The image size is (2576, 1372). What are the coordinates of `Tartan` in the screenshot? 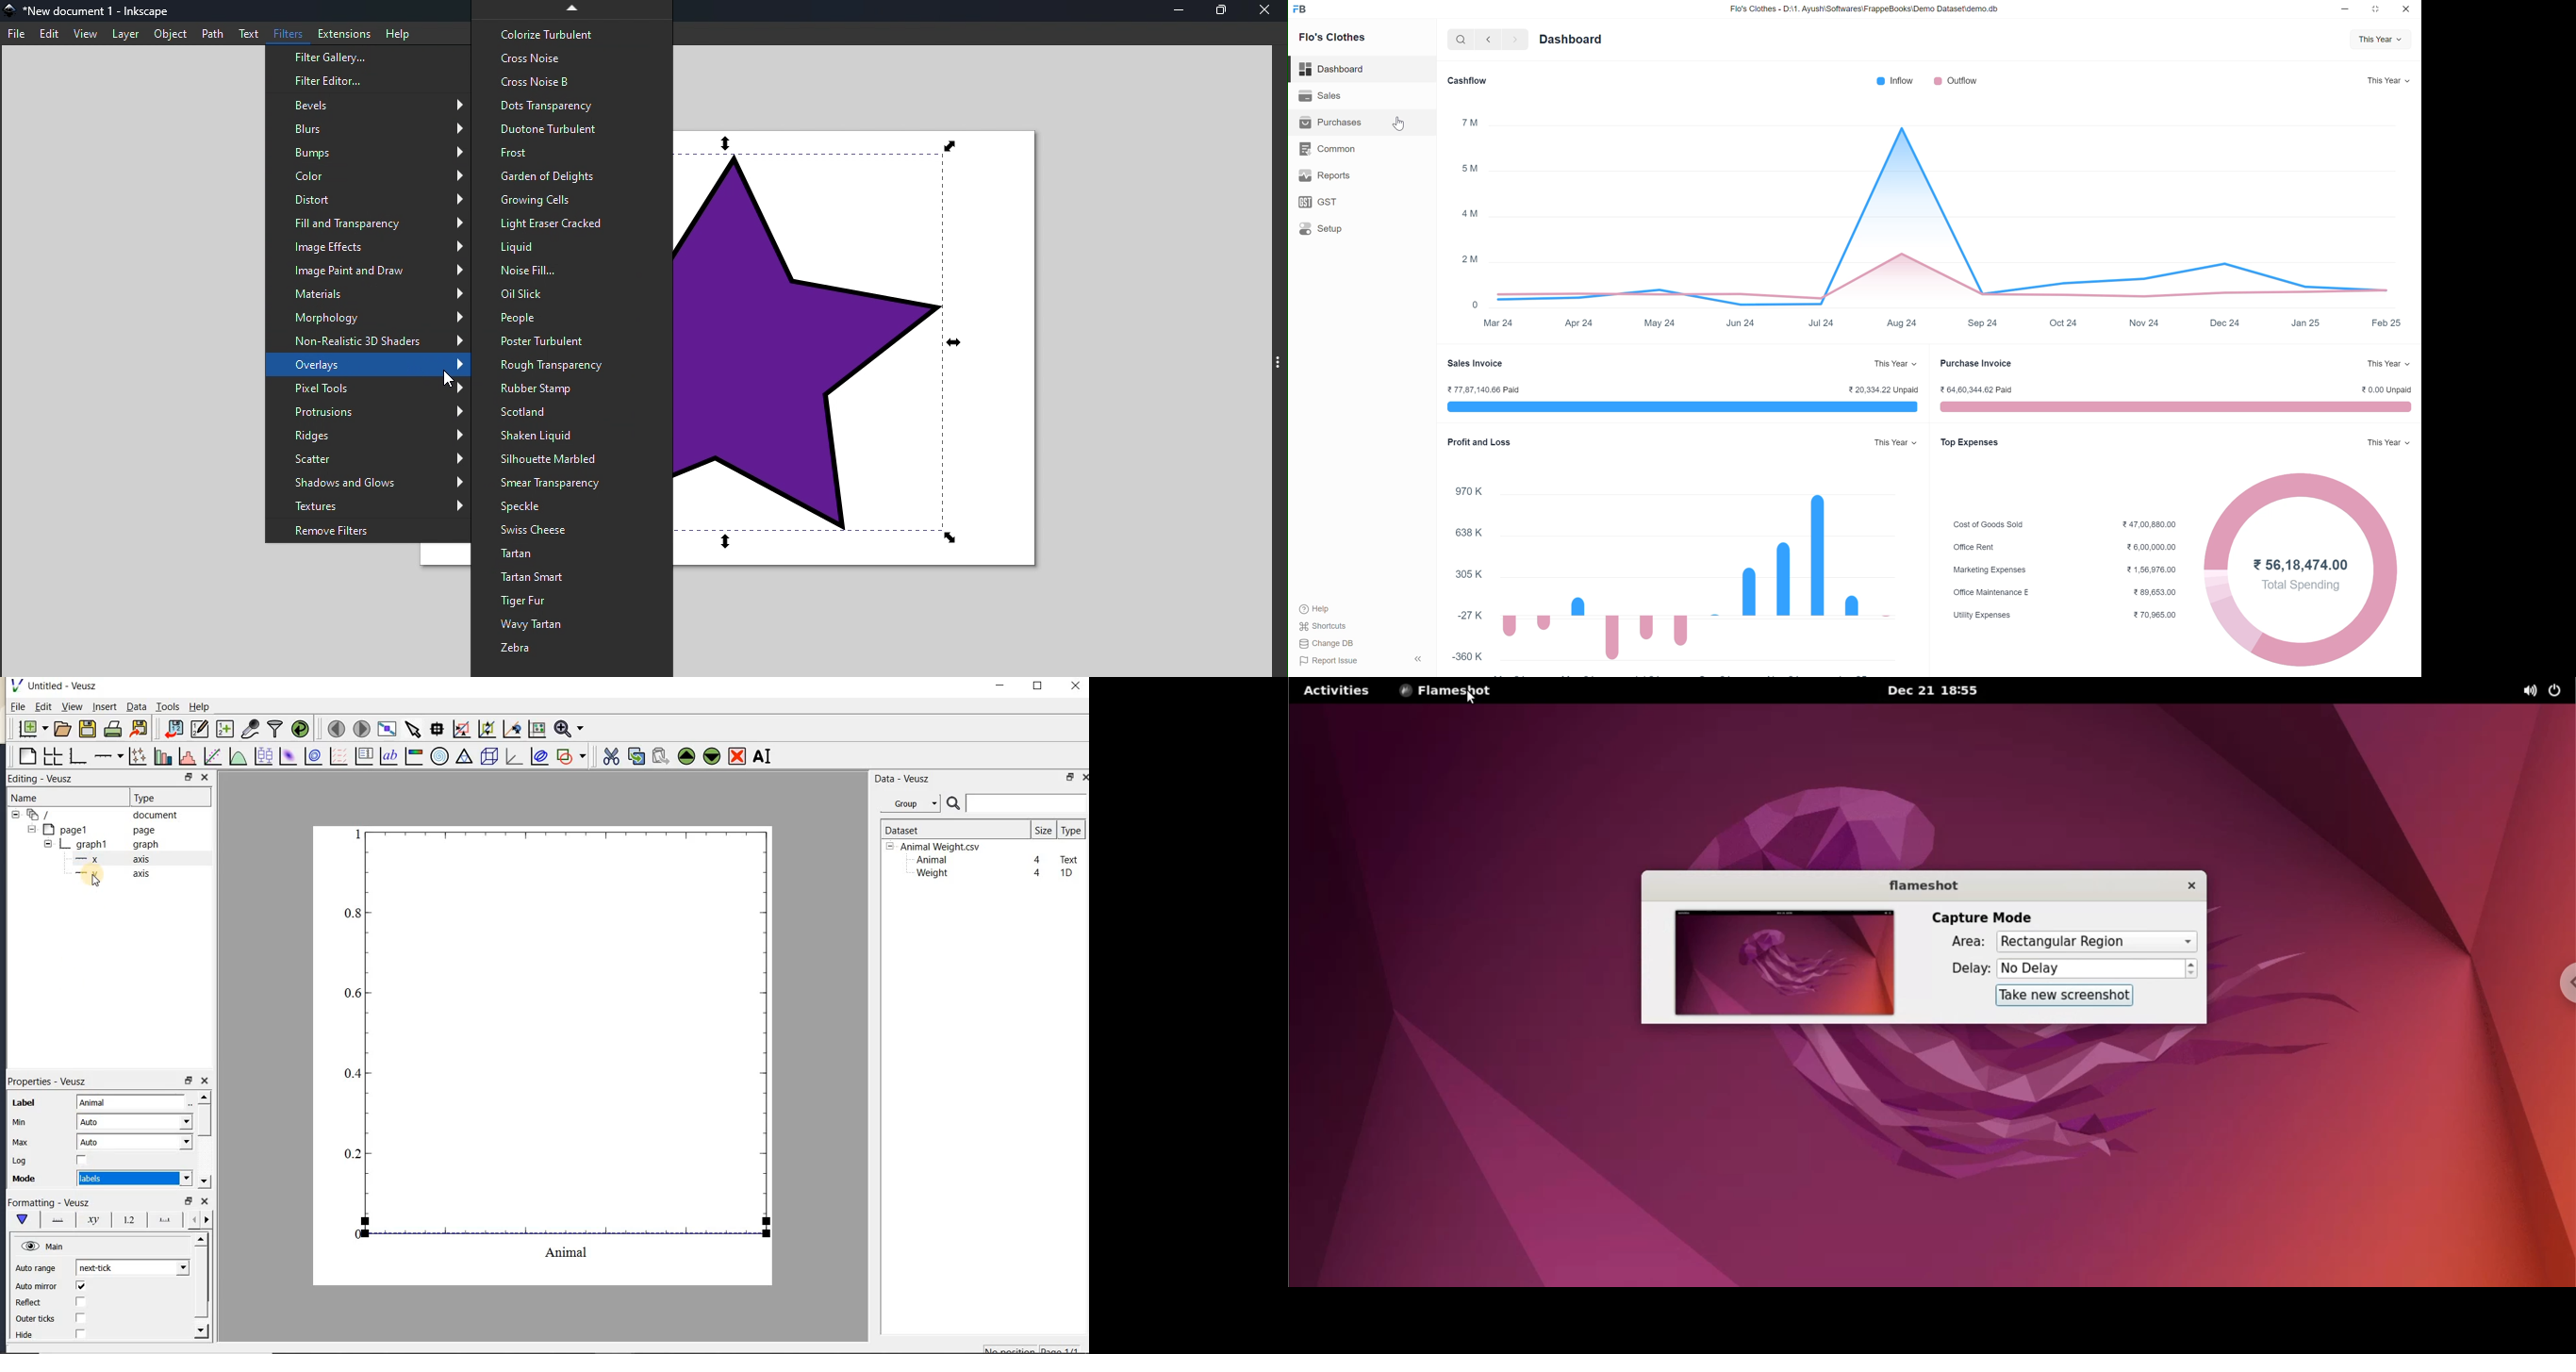 It's located at (568, 553).